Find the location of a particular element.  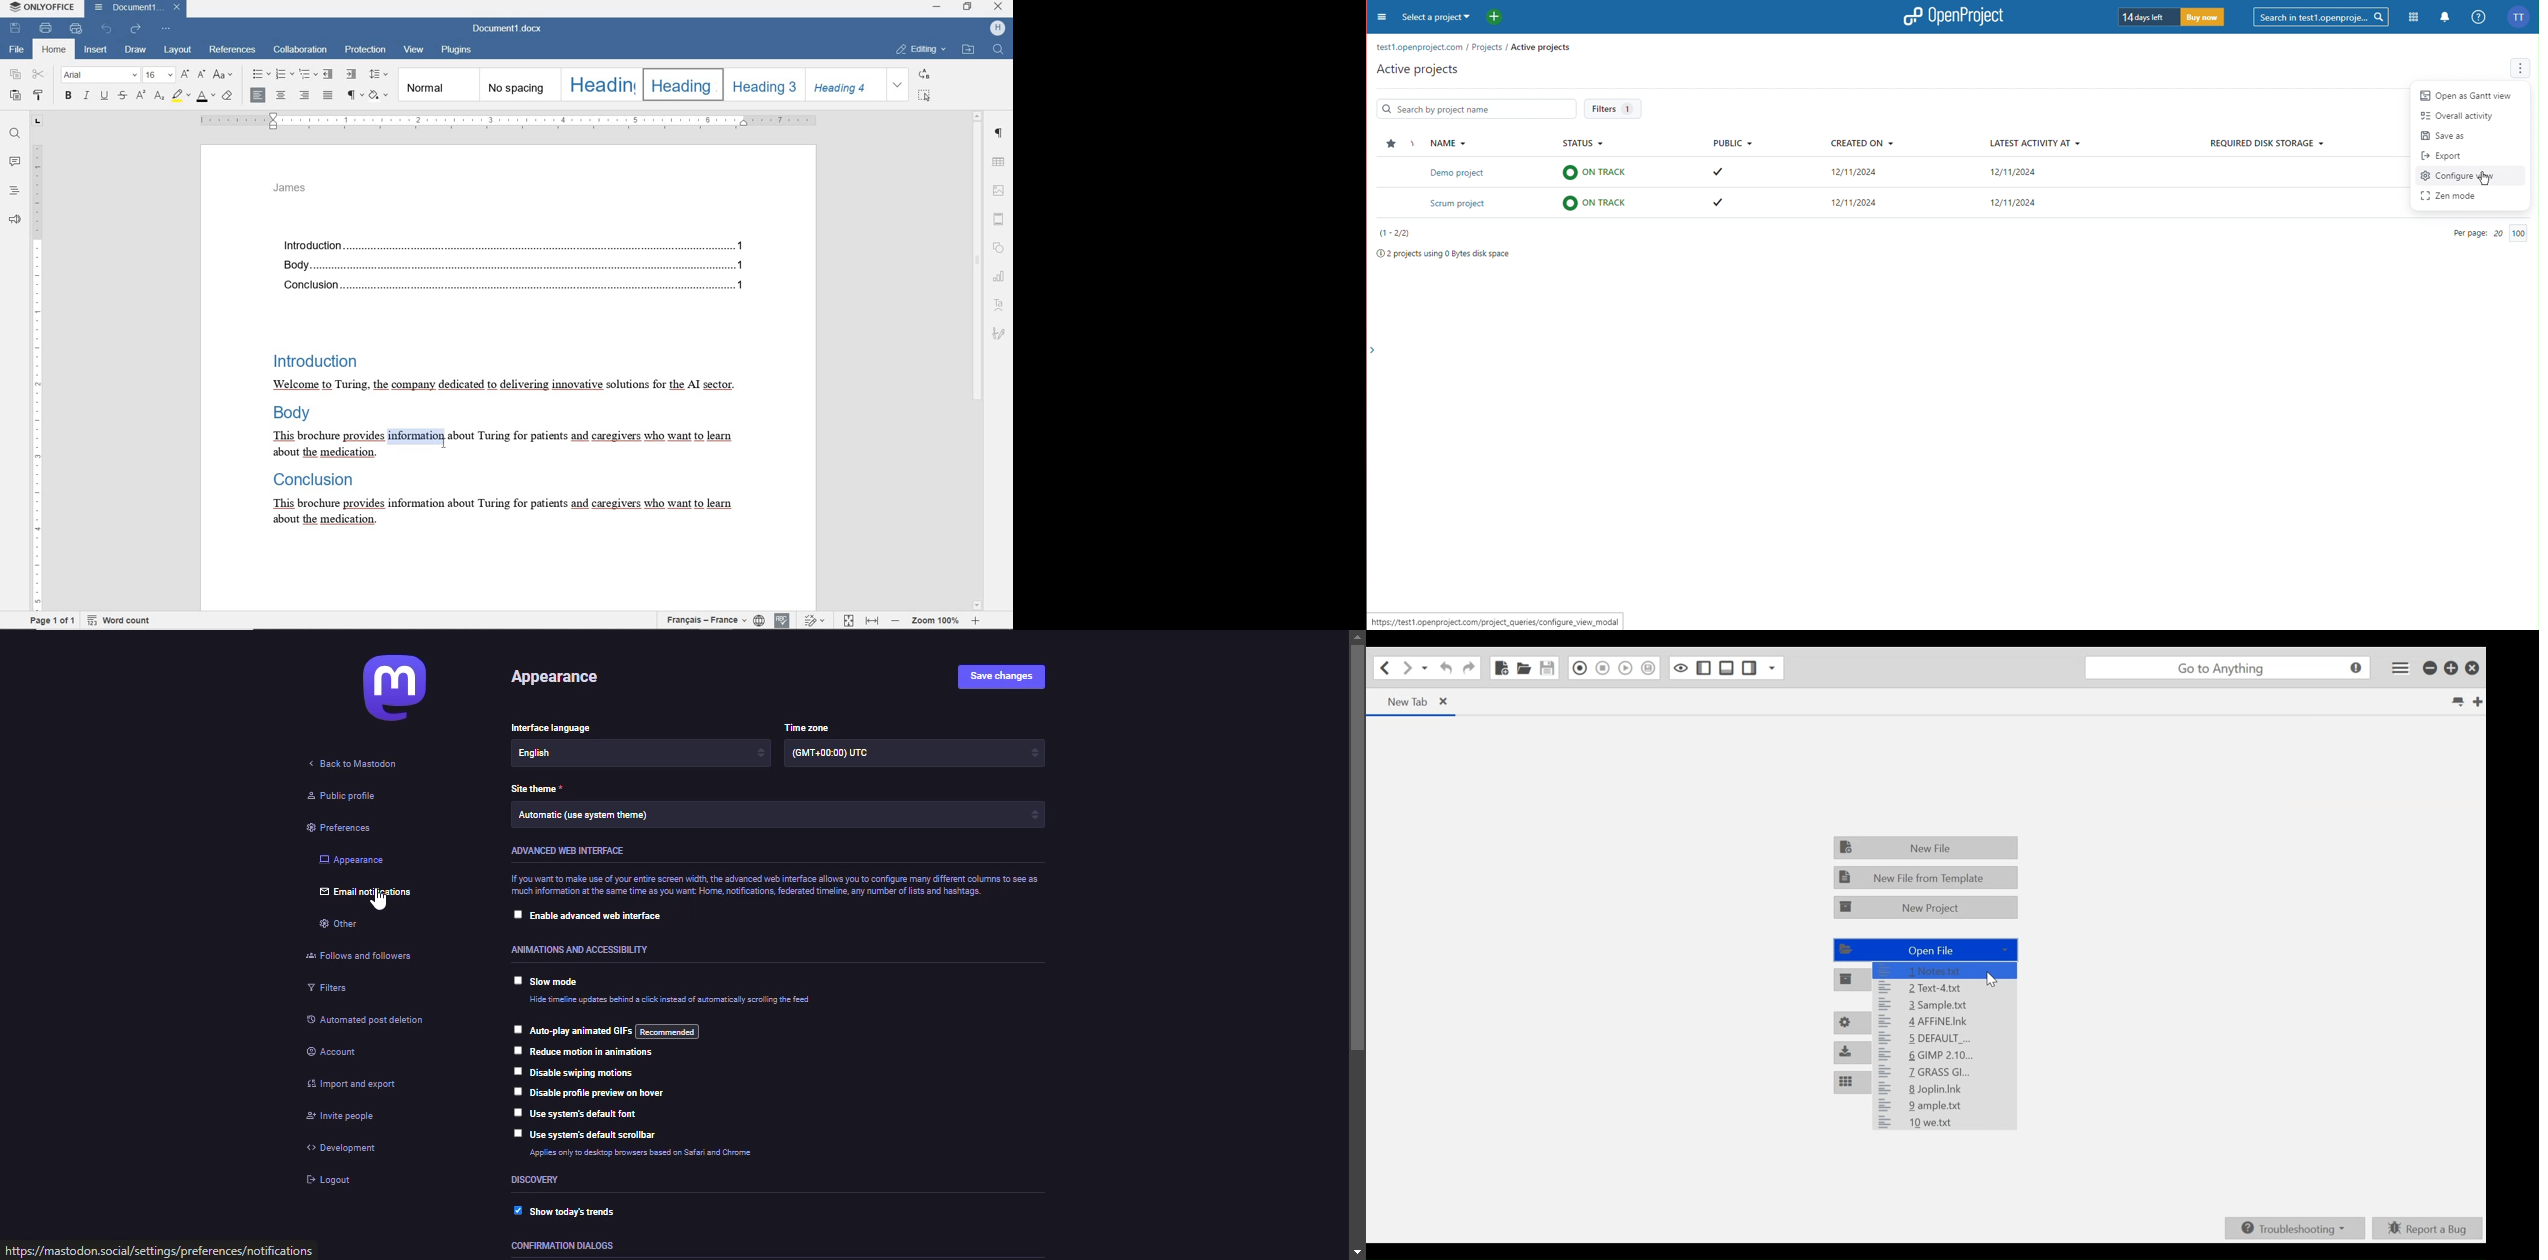

info is located at coordinates (643, 1151).